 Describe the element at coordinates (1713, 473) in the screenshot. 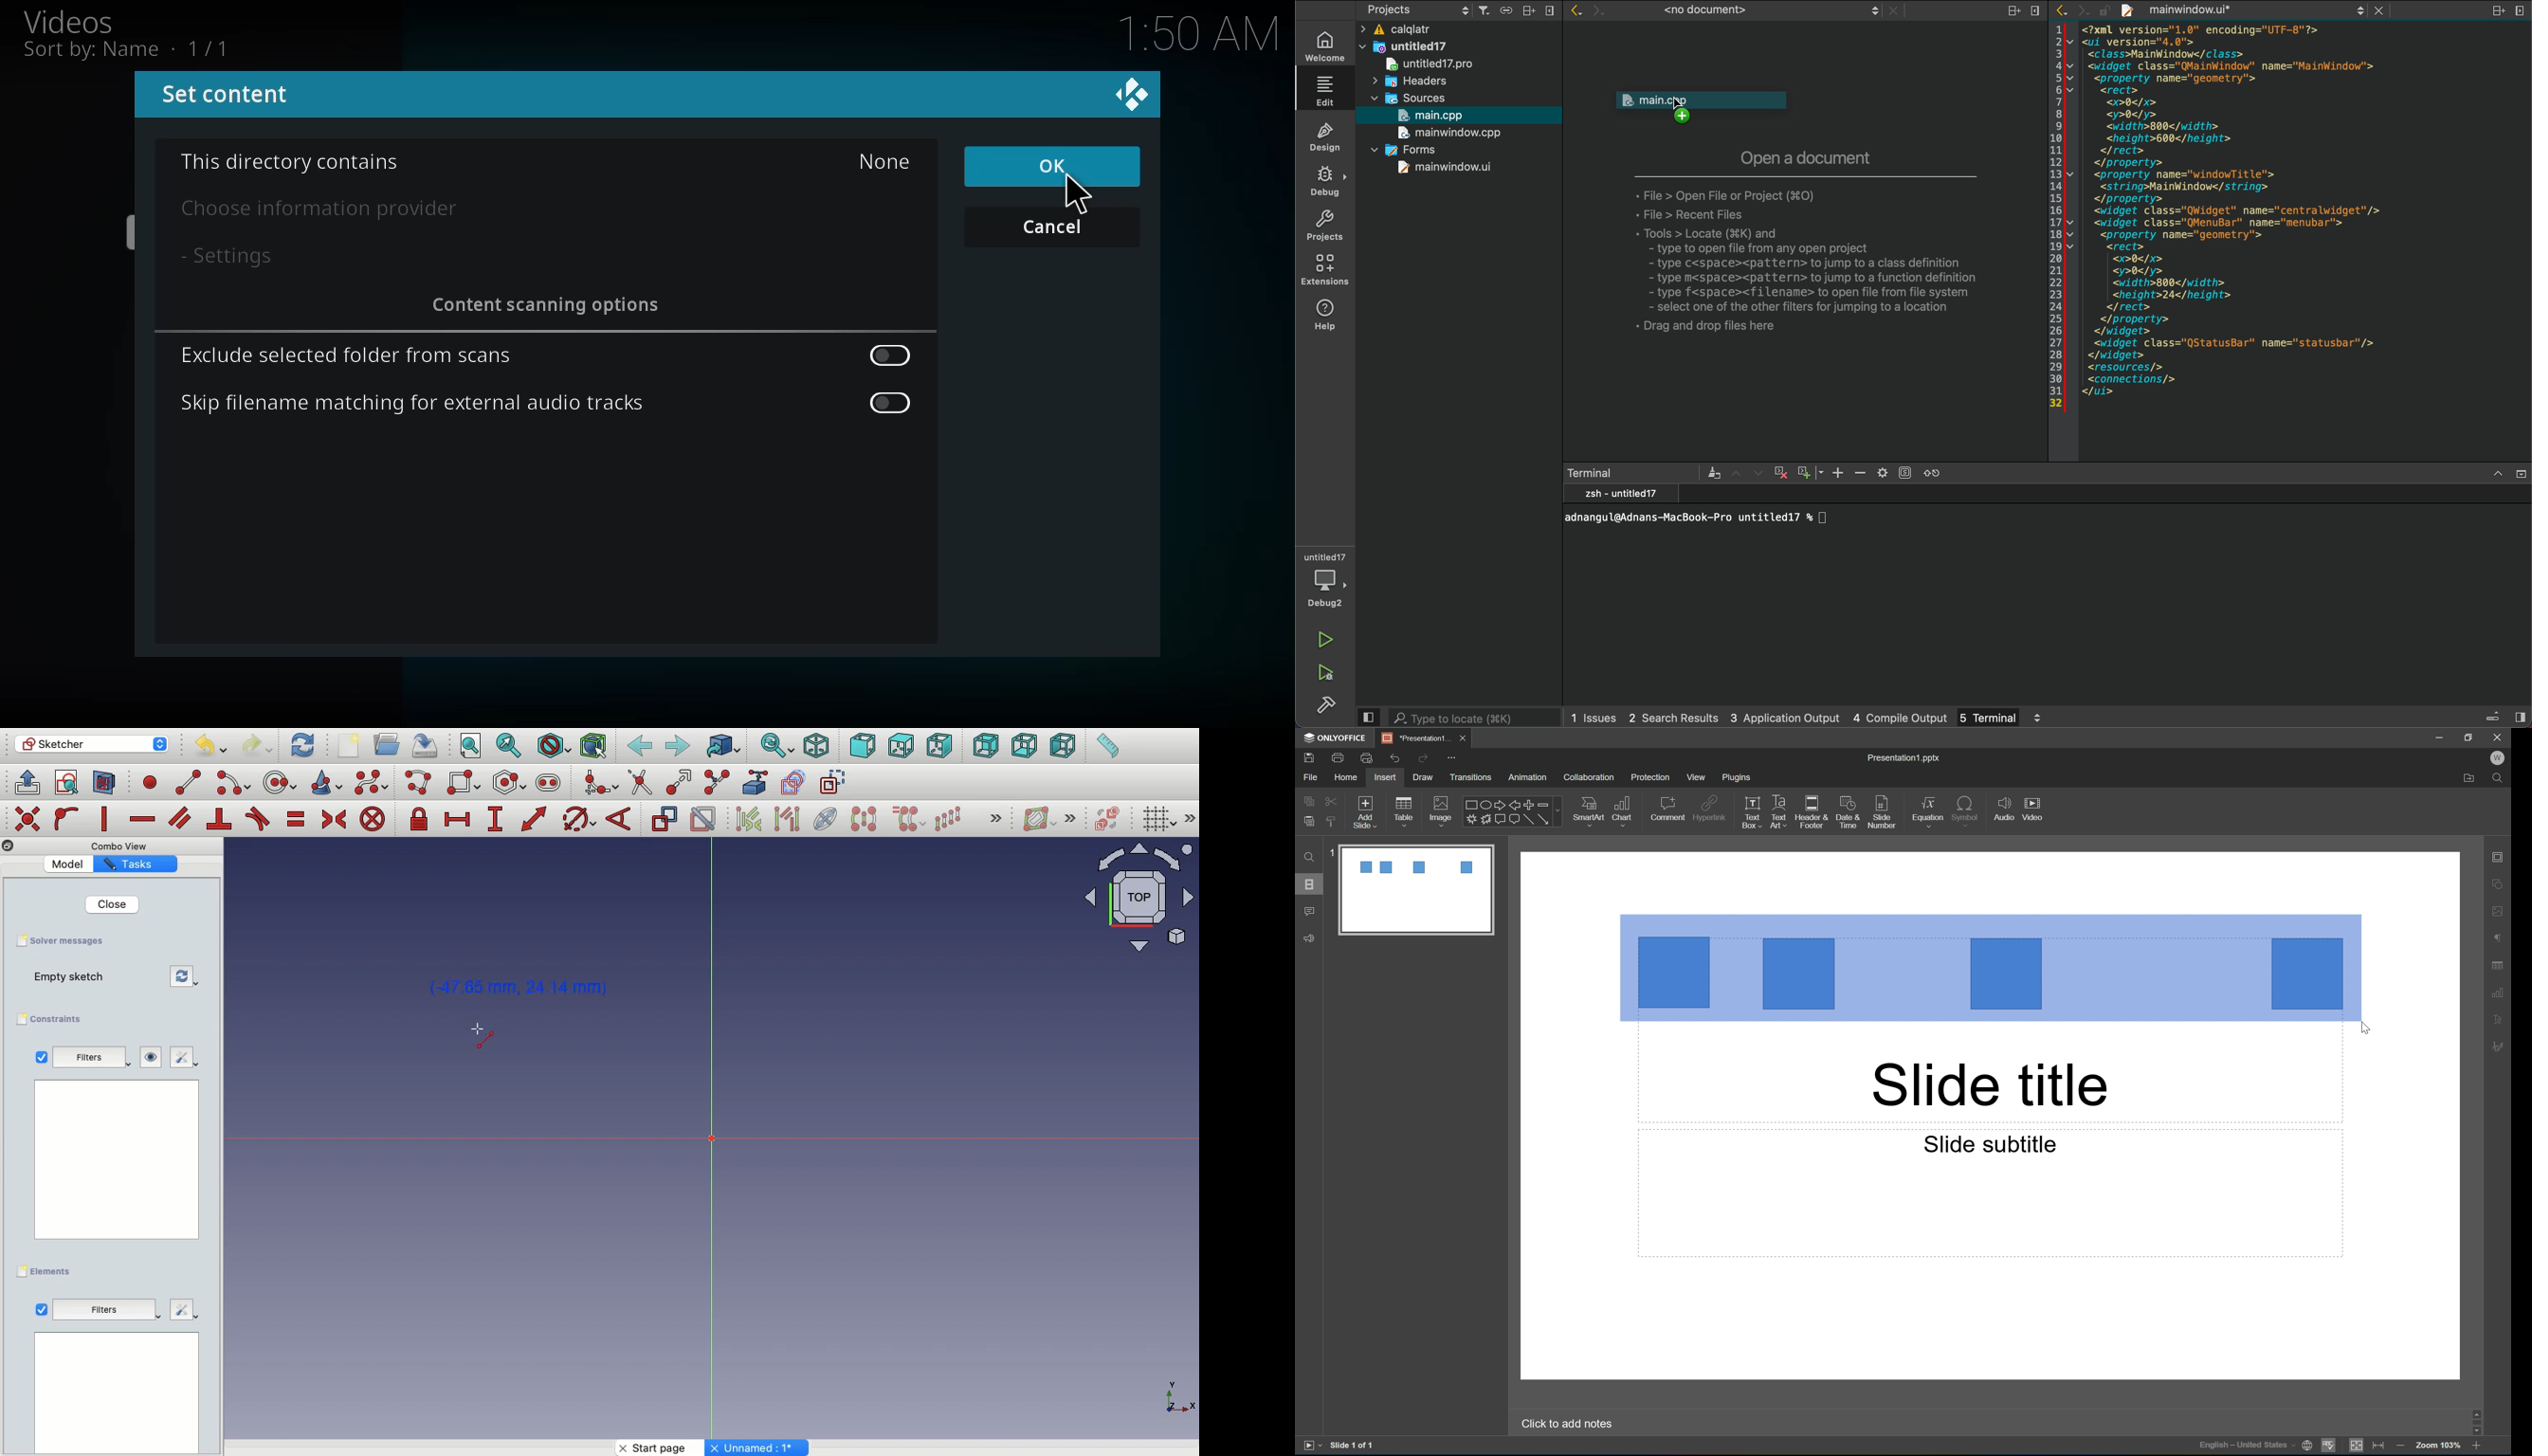

I see `clear` at that location.